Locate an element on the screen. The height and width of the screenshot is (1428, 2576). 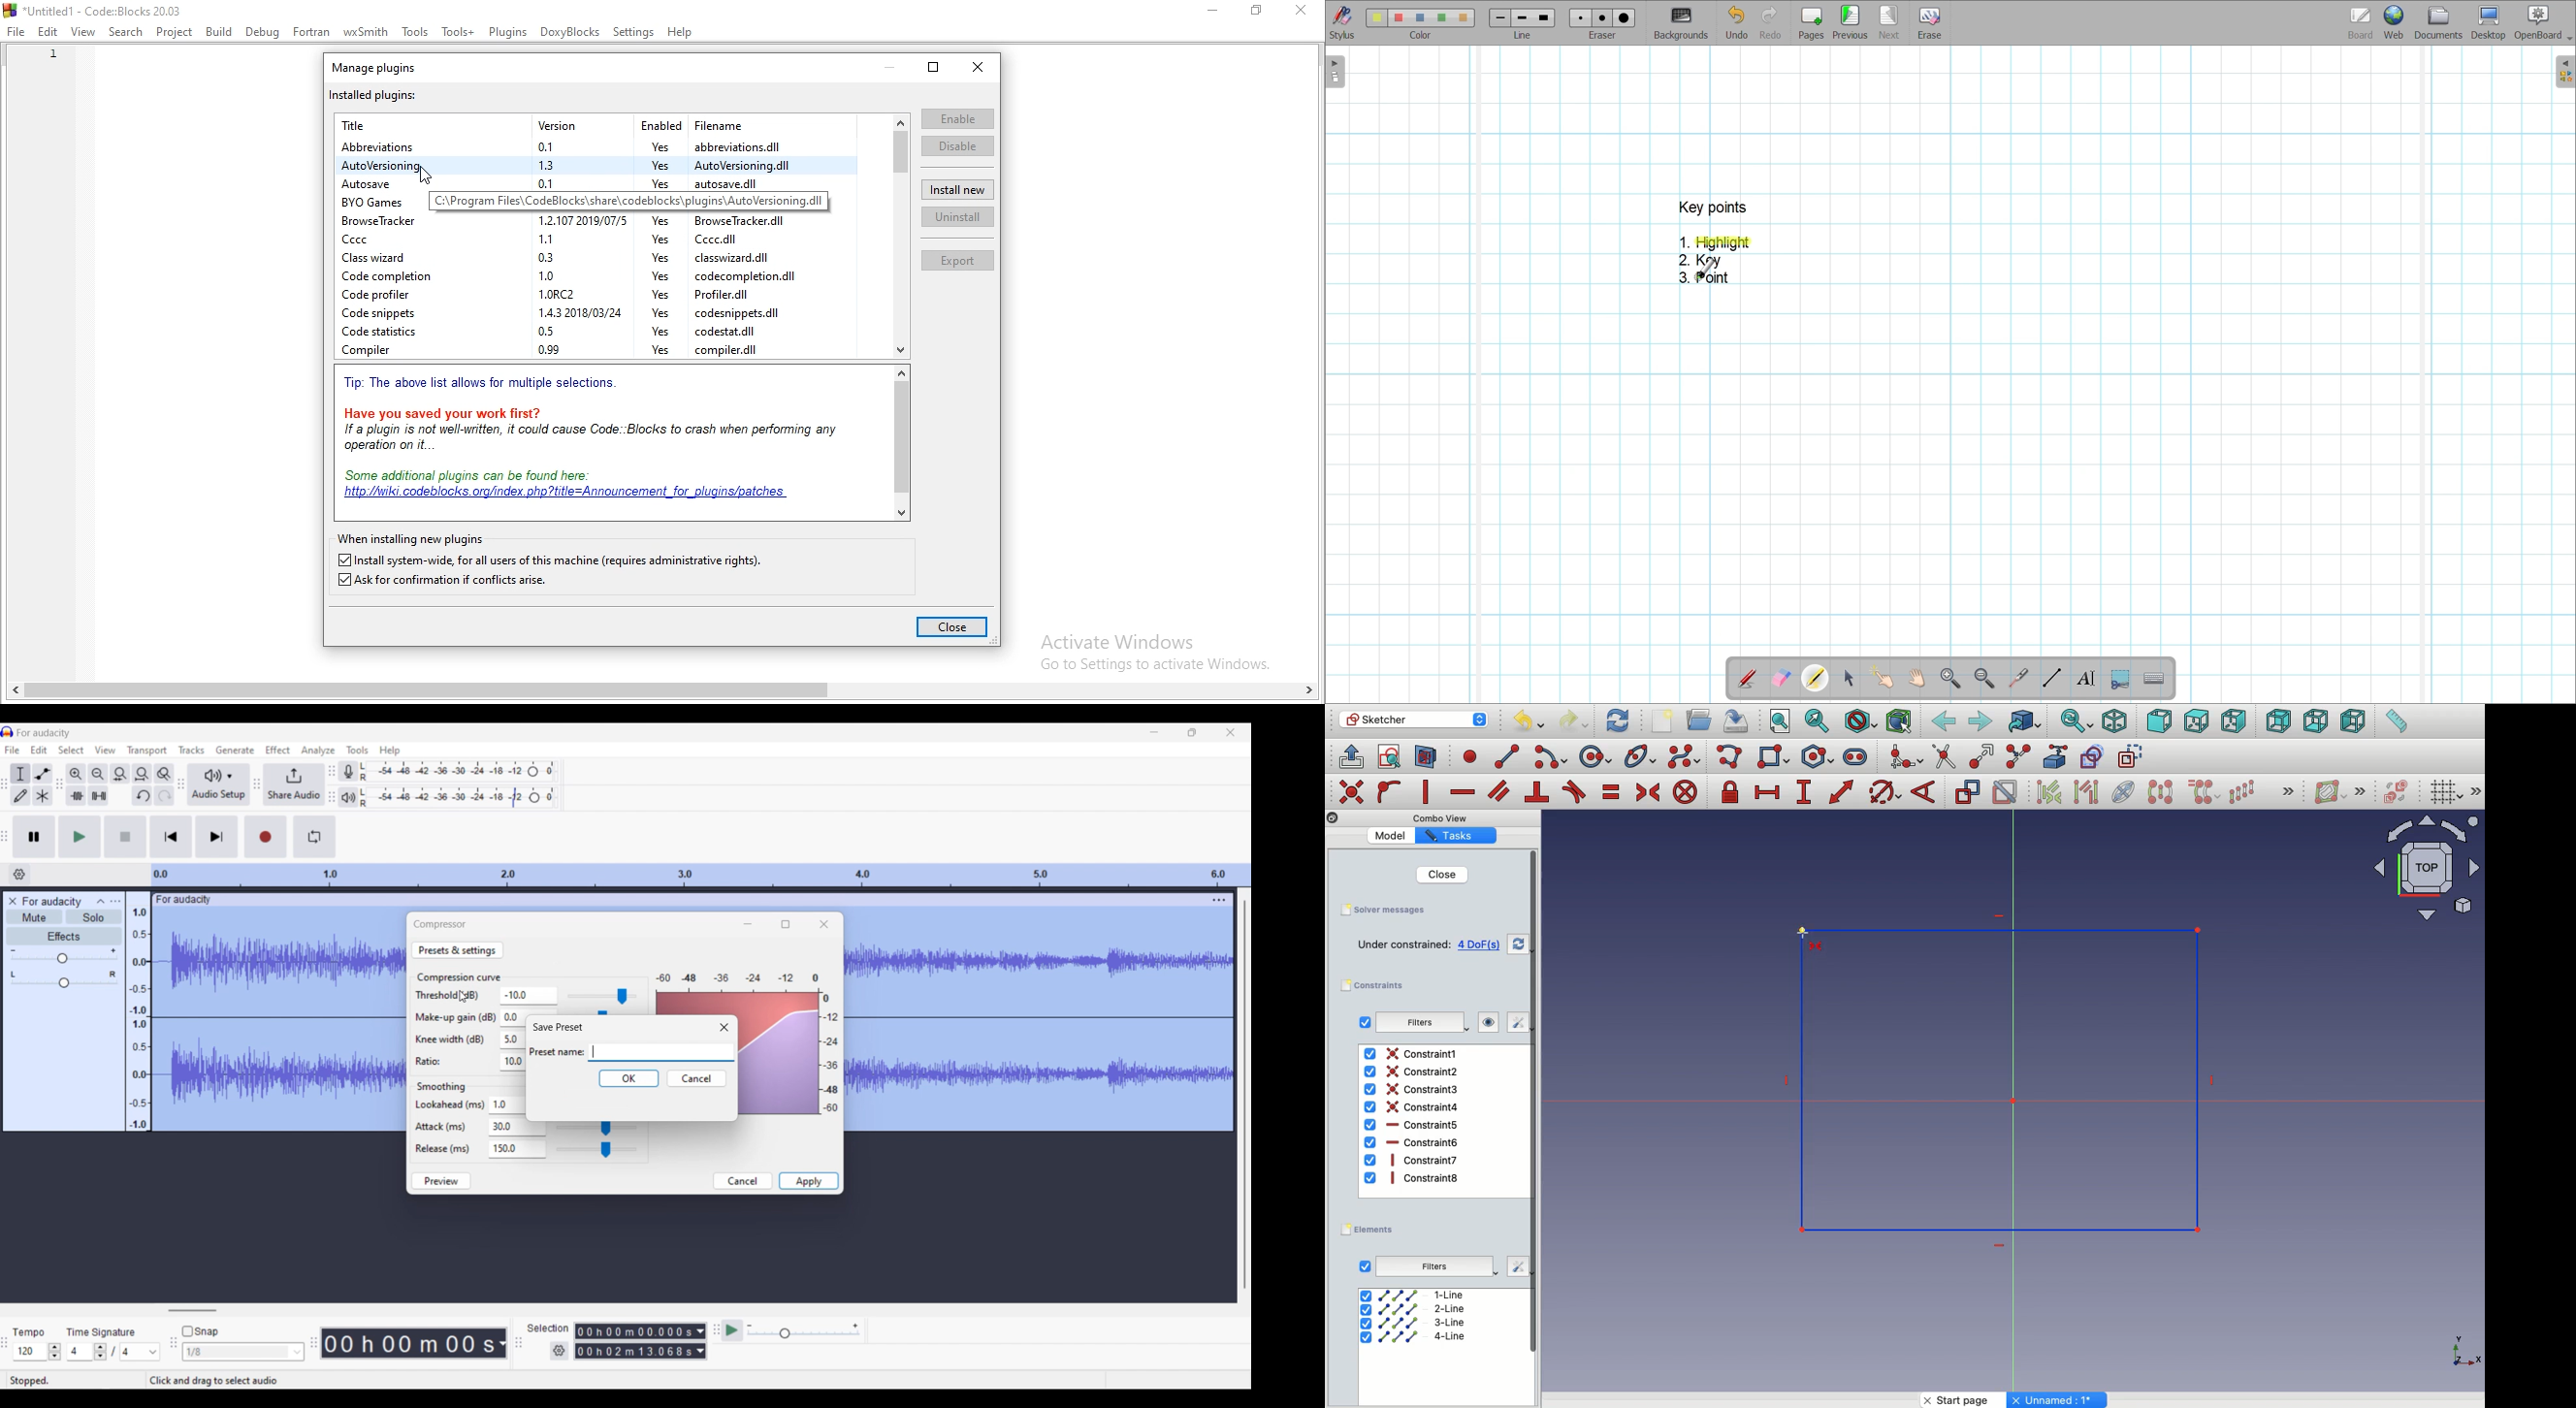
Fit project to width is located at coordinates (142, 773).